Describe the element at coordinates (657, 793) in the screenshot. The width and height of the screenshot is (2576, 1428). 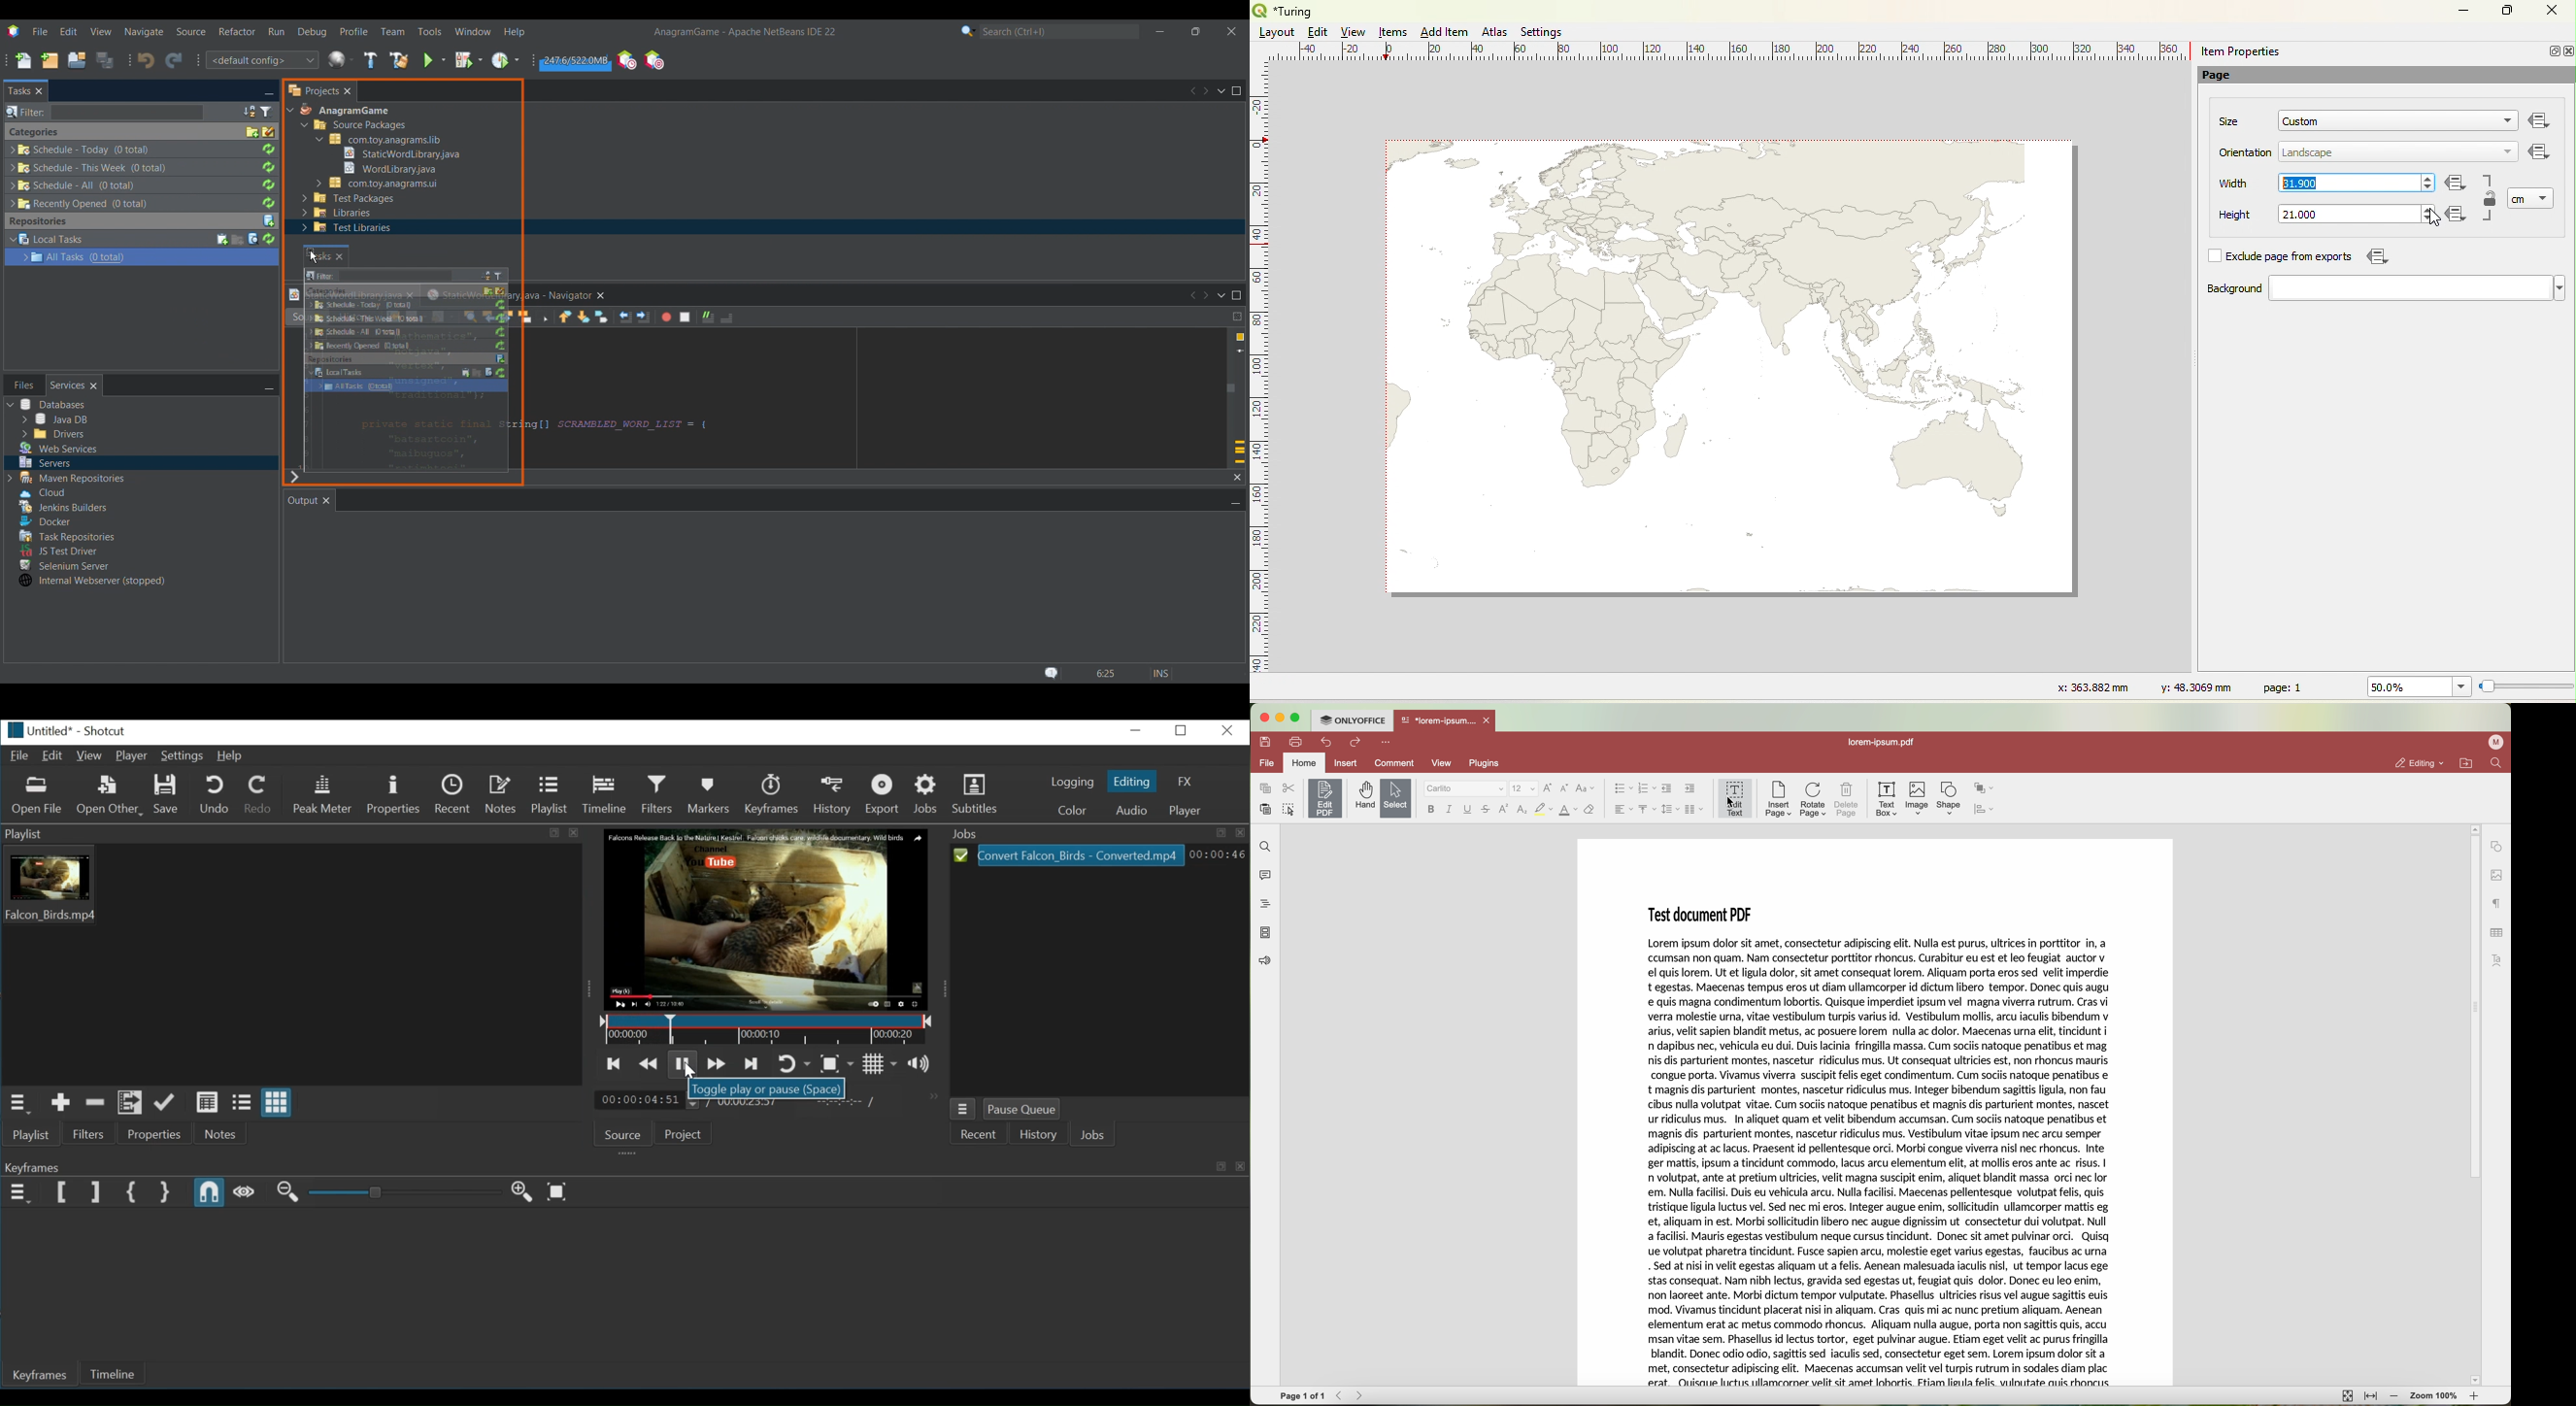
I see `Filter` at that location.